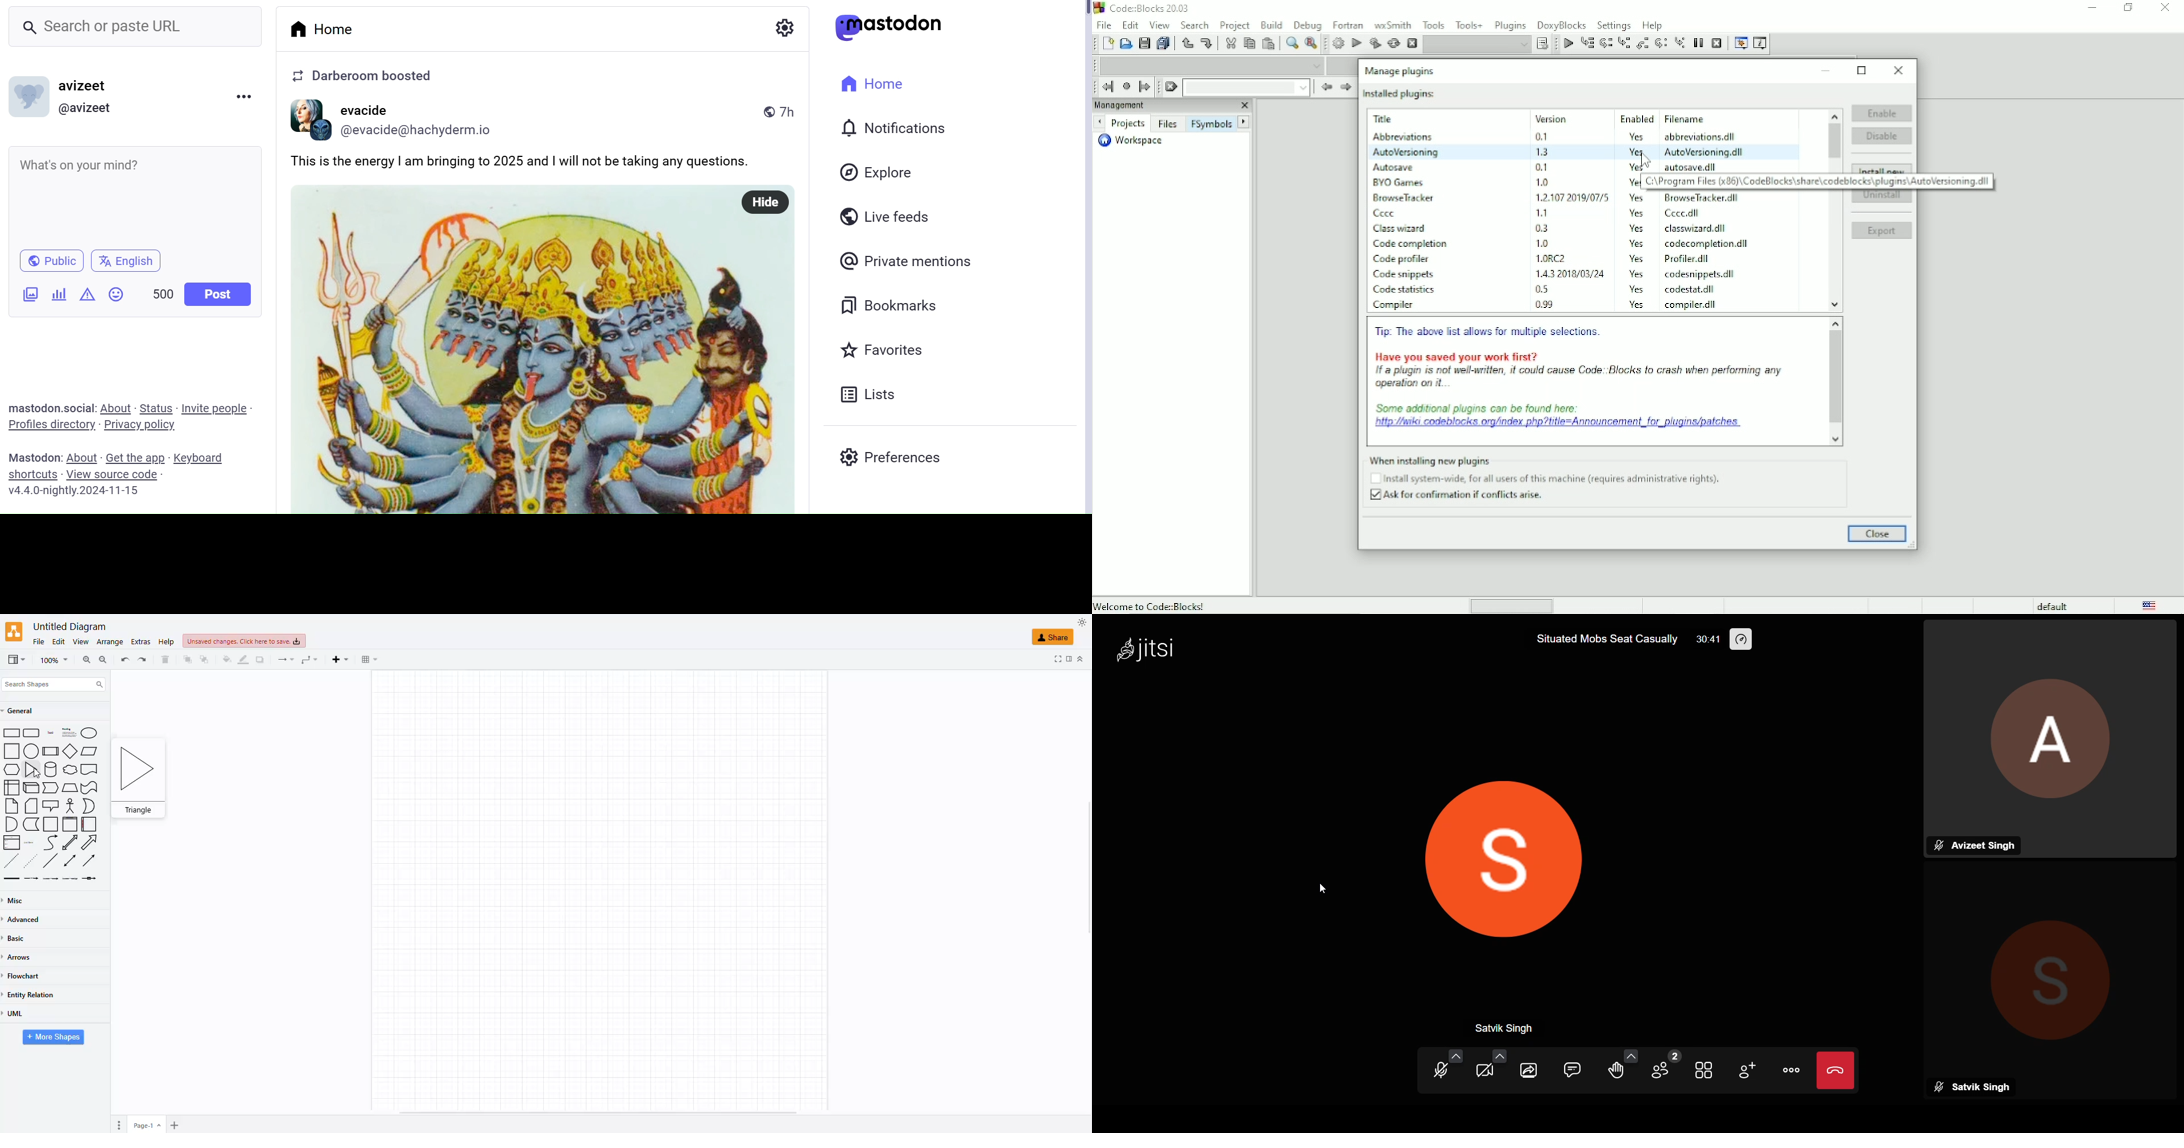 Image resolution: width=2184 pixels, height=1148 pixels. Describe the element at coordinates (1165, 651) in the screenshot. I see `jitsi` at that location.